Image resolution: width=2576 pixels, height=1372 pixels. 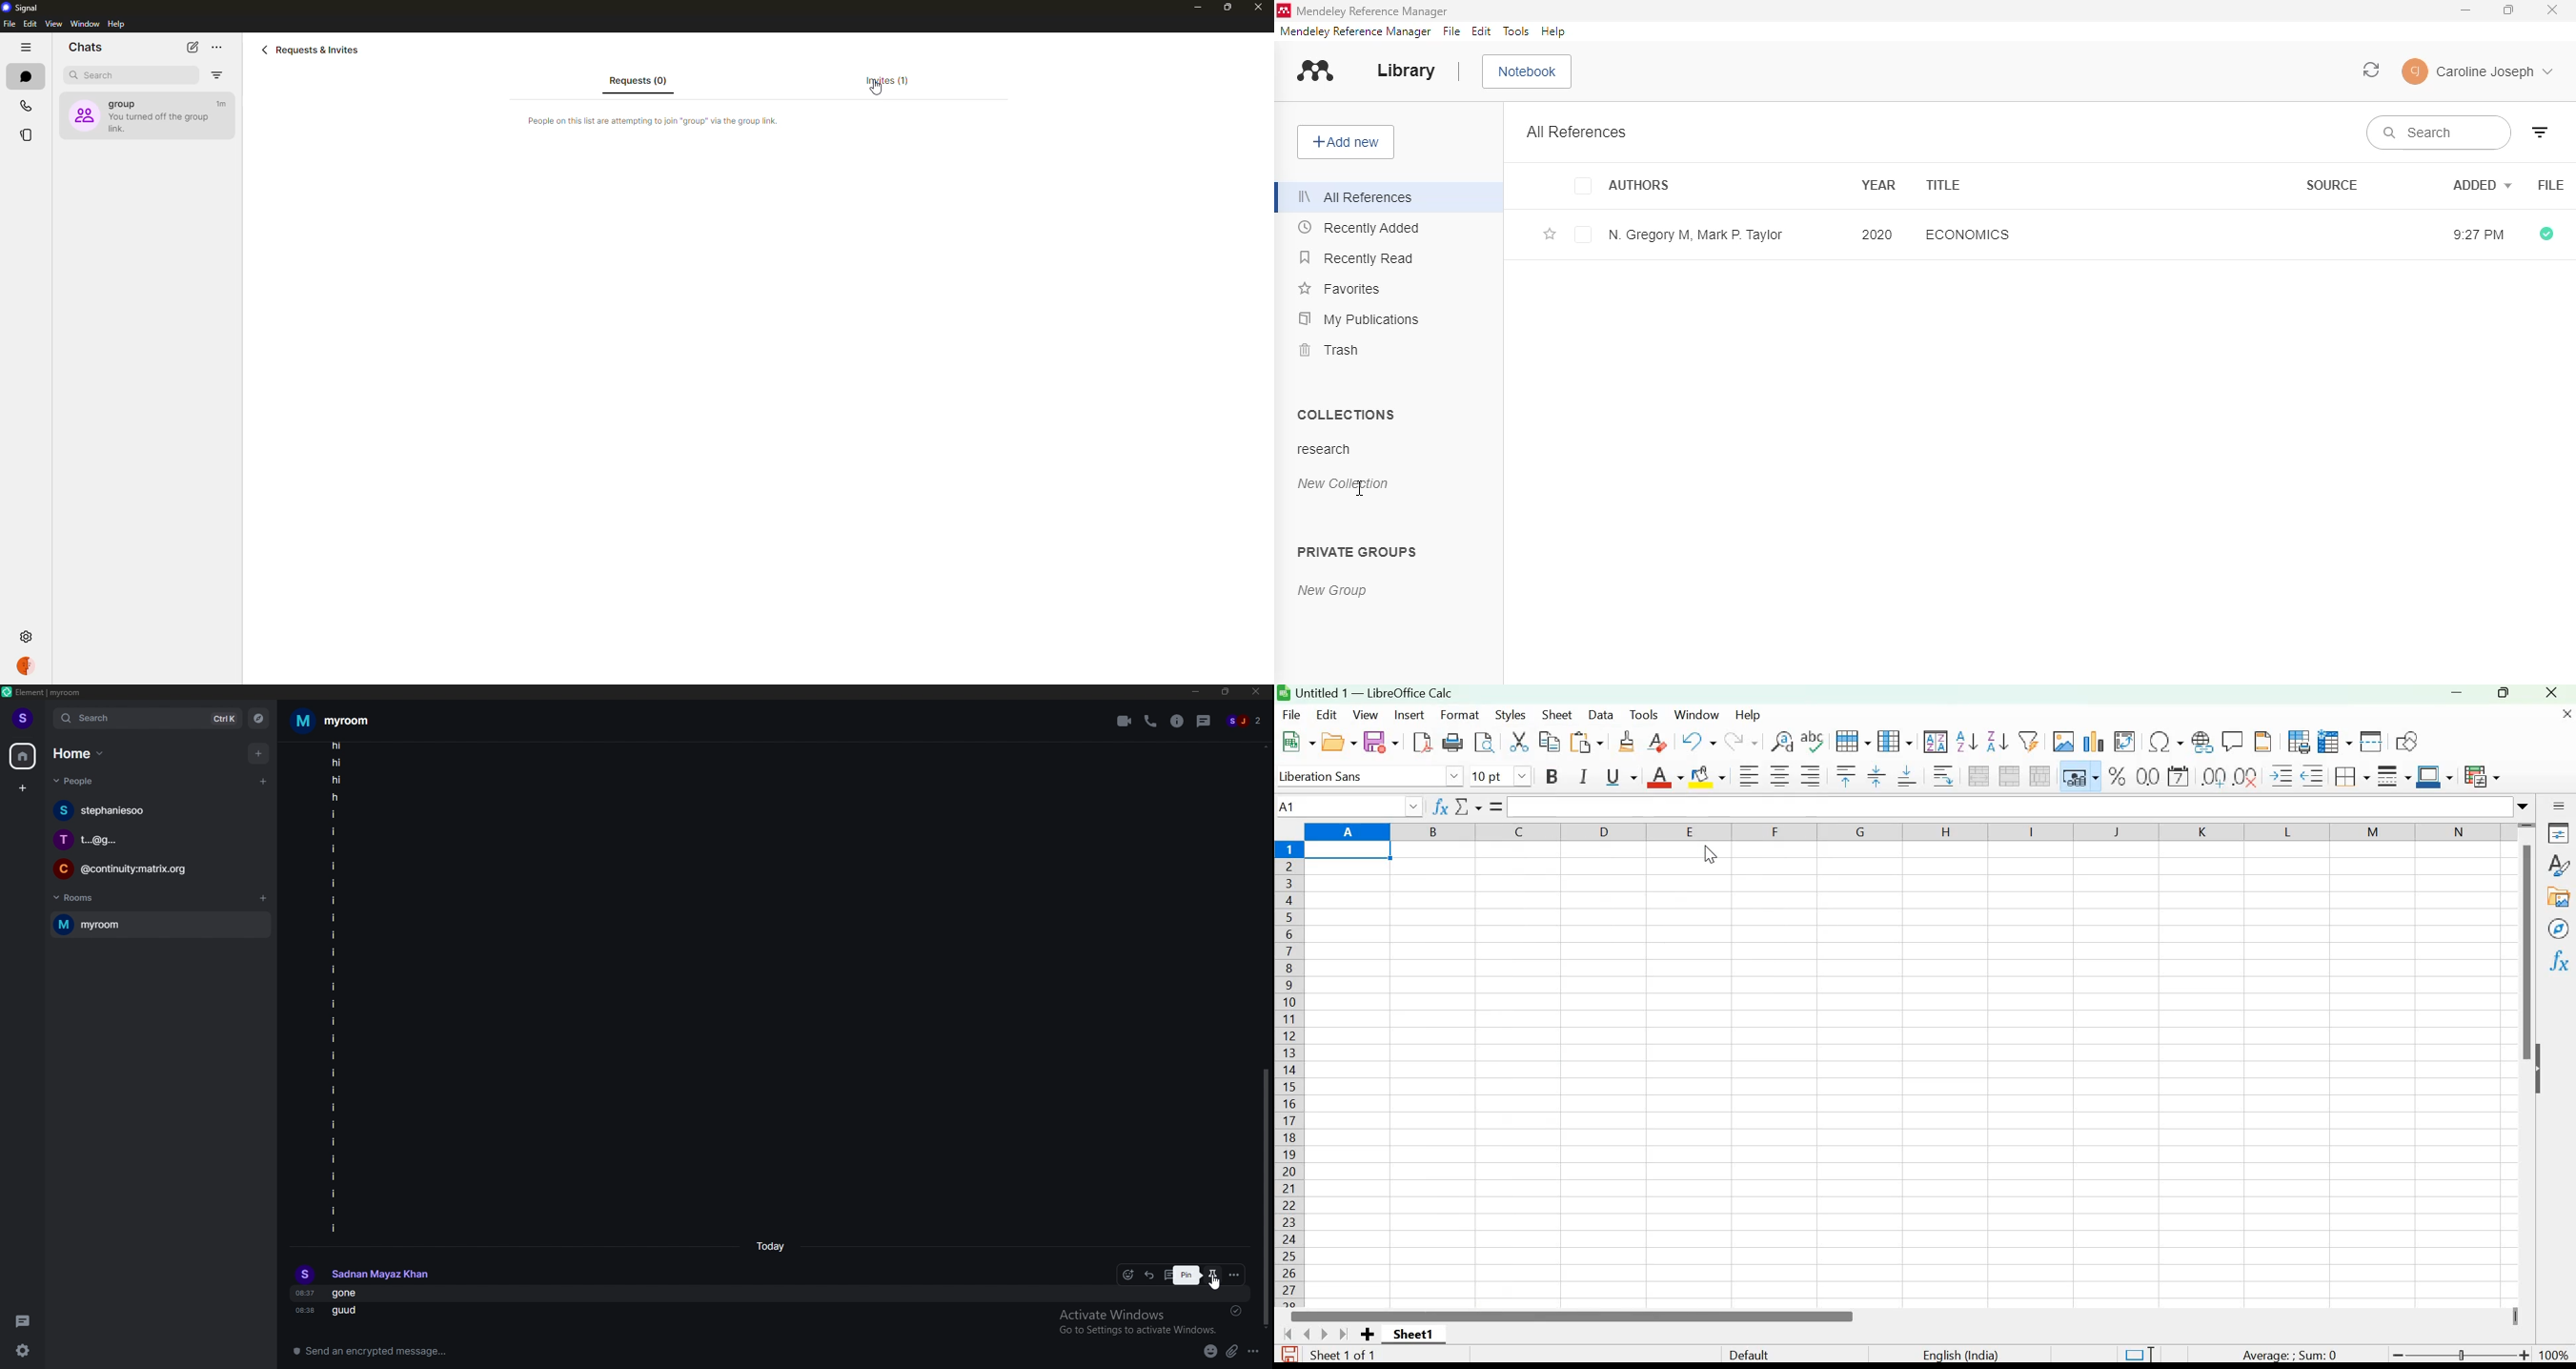 What do you see at coordinates (148, 718) in the screenshot?
I see `search bar` at bounding box center [148, 718].